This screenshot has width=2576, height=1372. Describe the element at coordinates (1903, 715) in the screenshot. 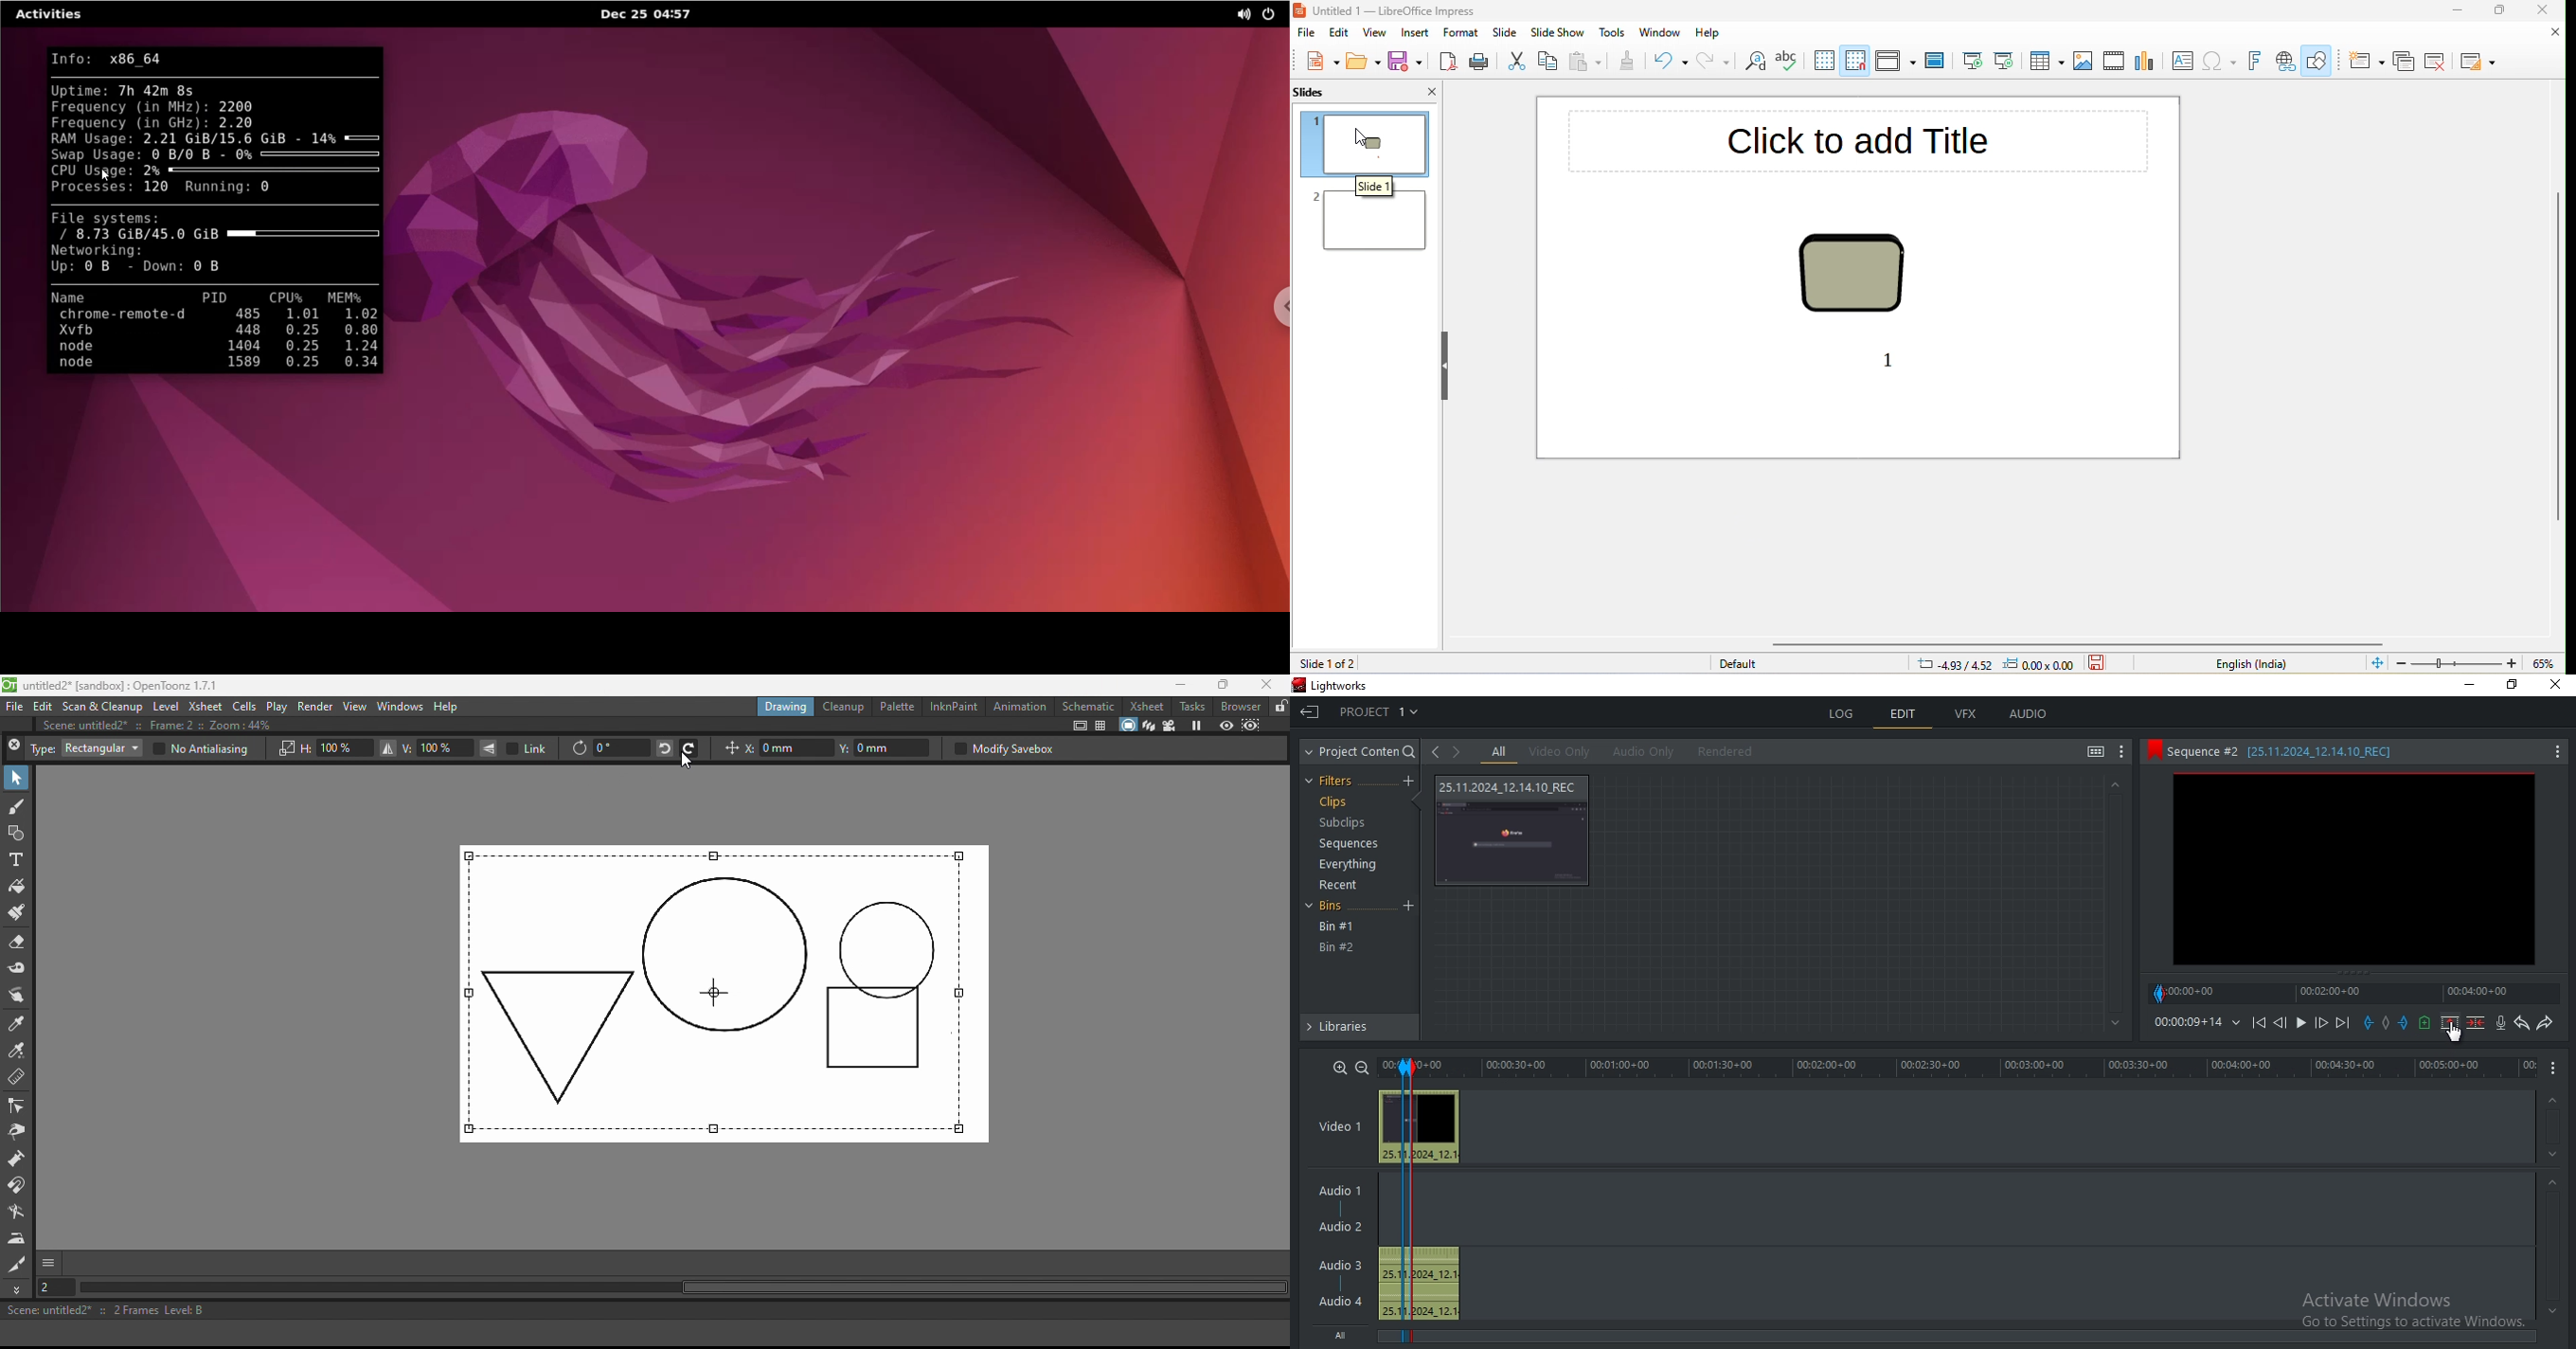

I see `edit` at that location.